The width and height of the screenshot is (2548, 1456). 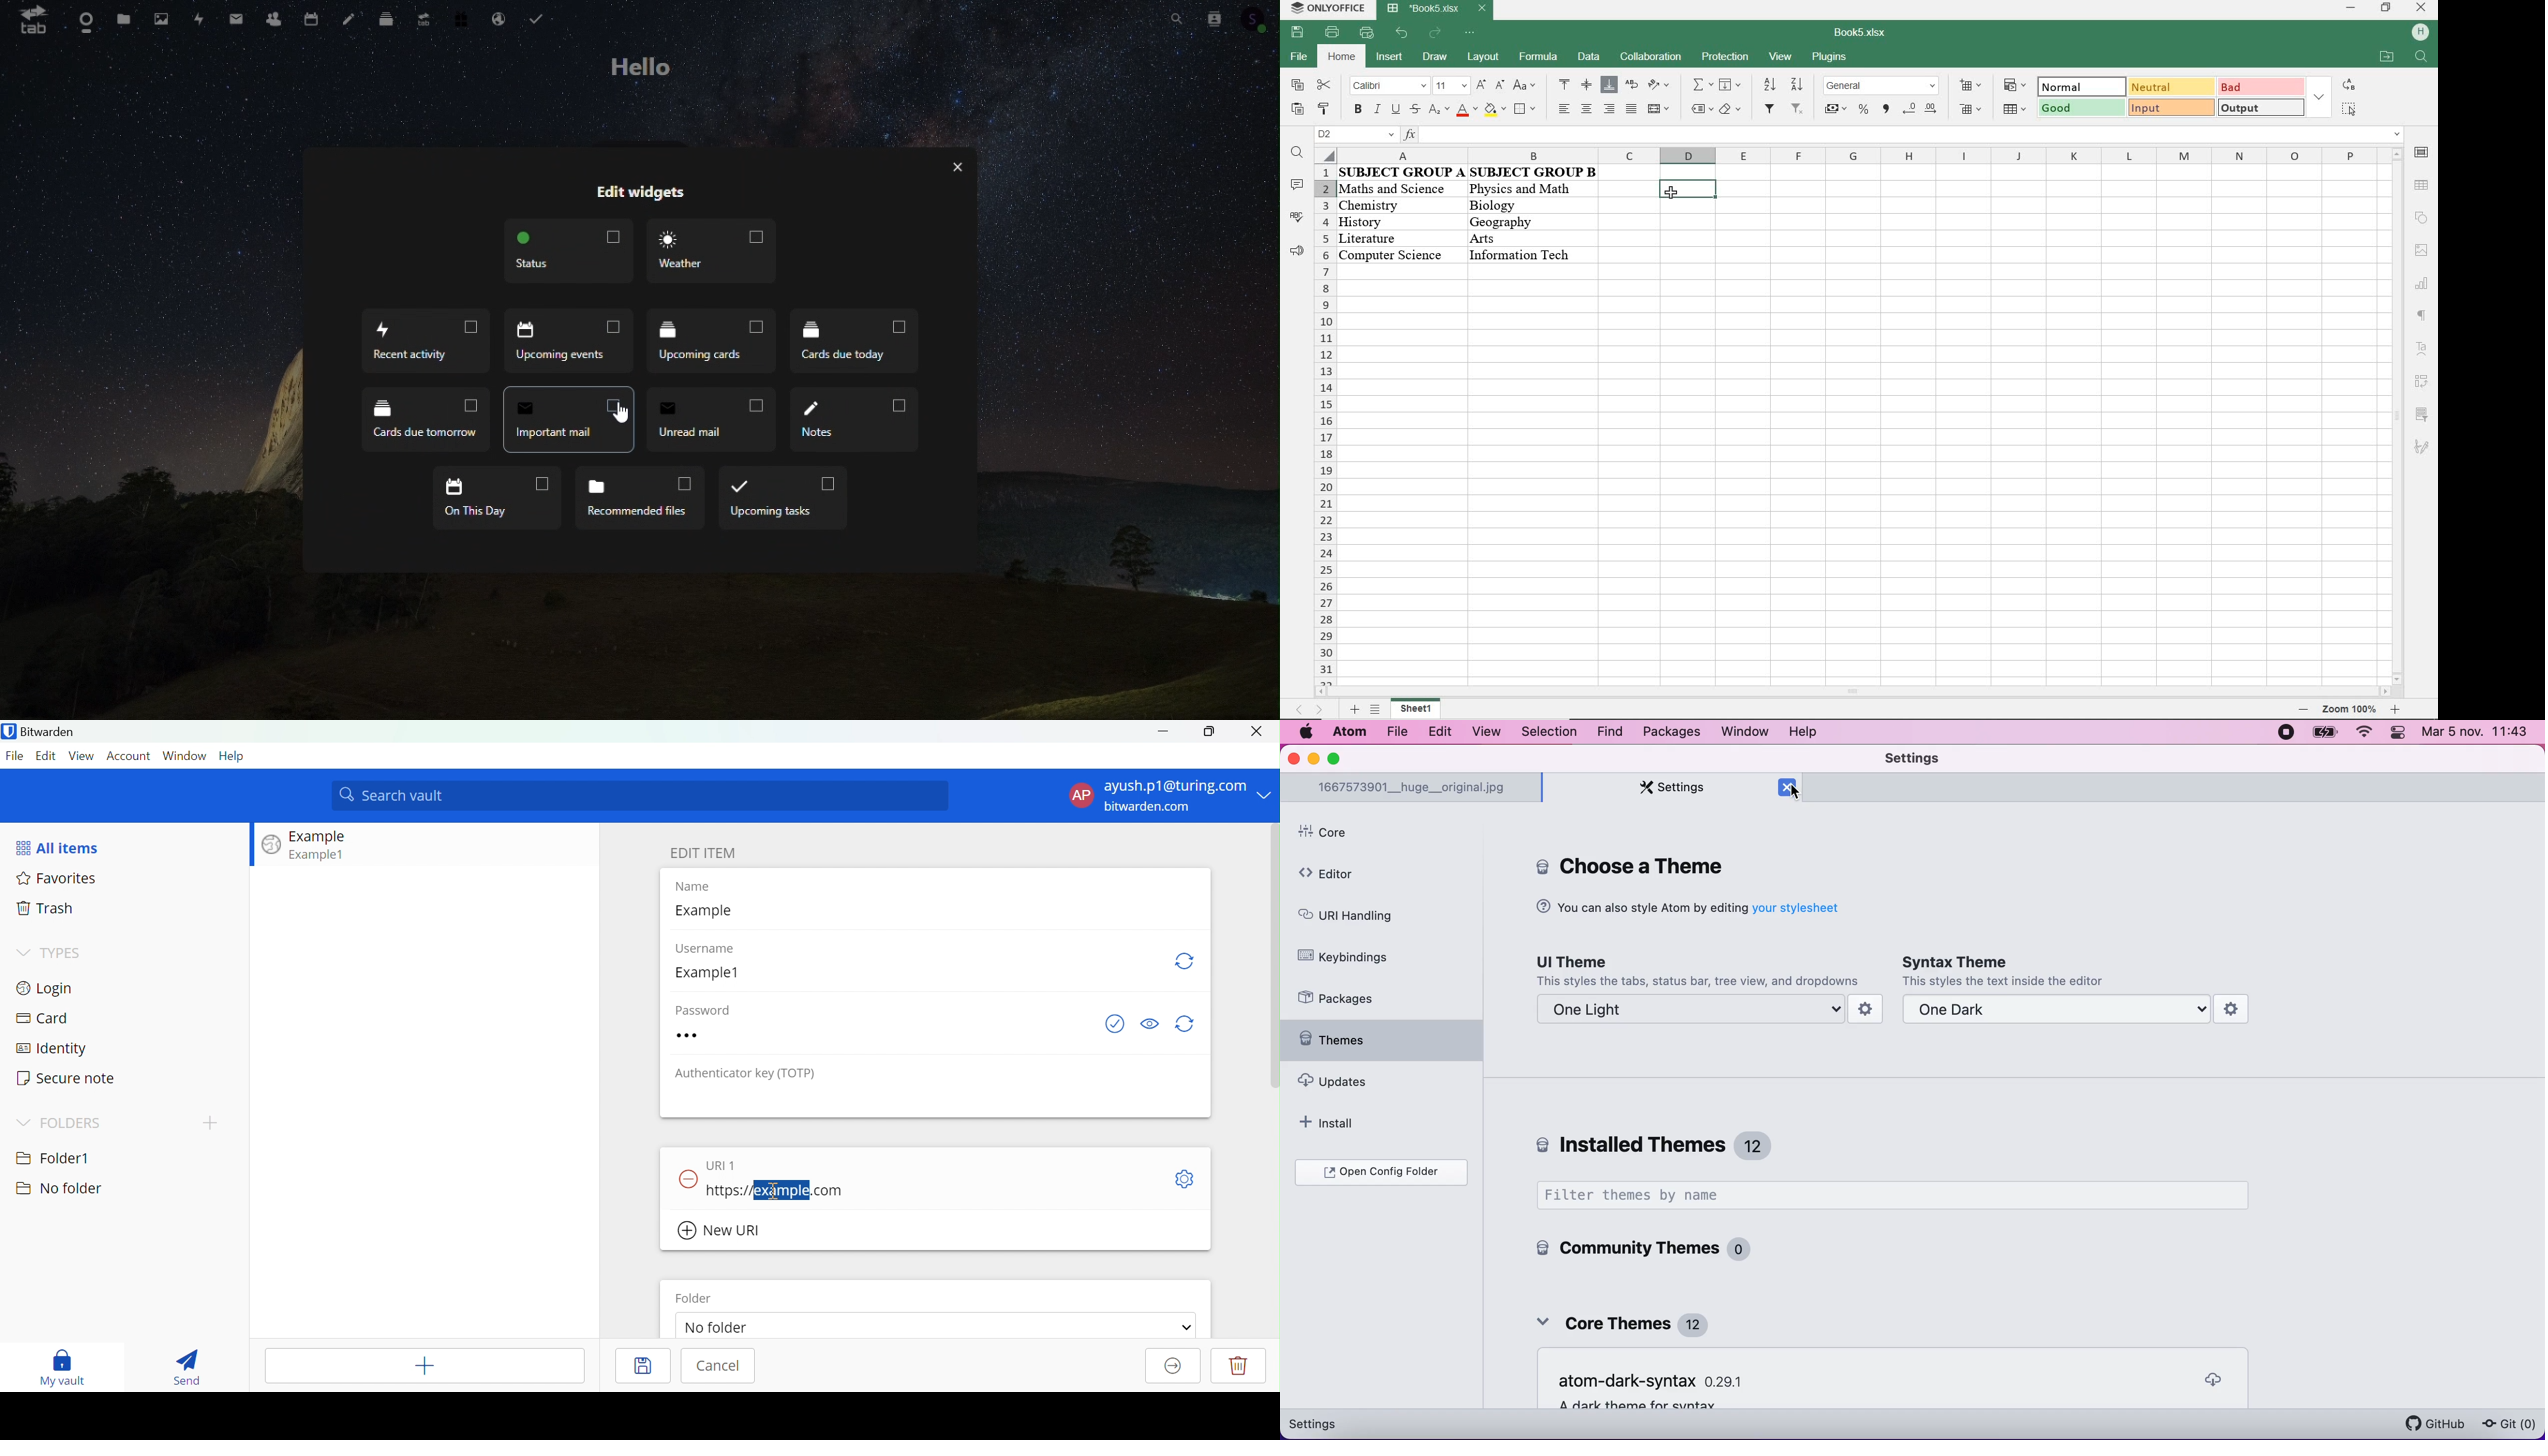 I want to click on summation, so click(x=1702, y=86).